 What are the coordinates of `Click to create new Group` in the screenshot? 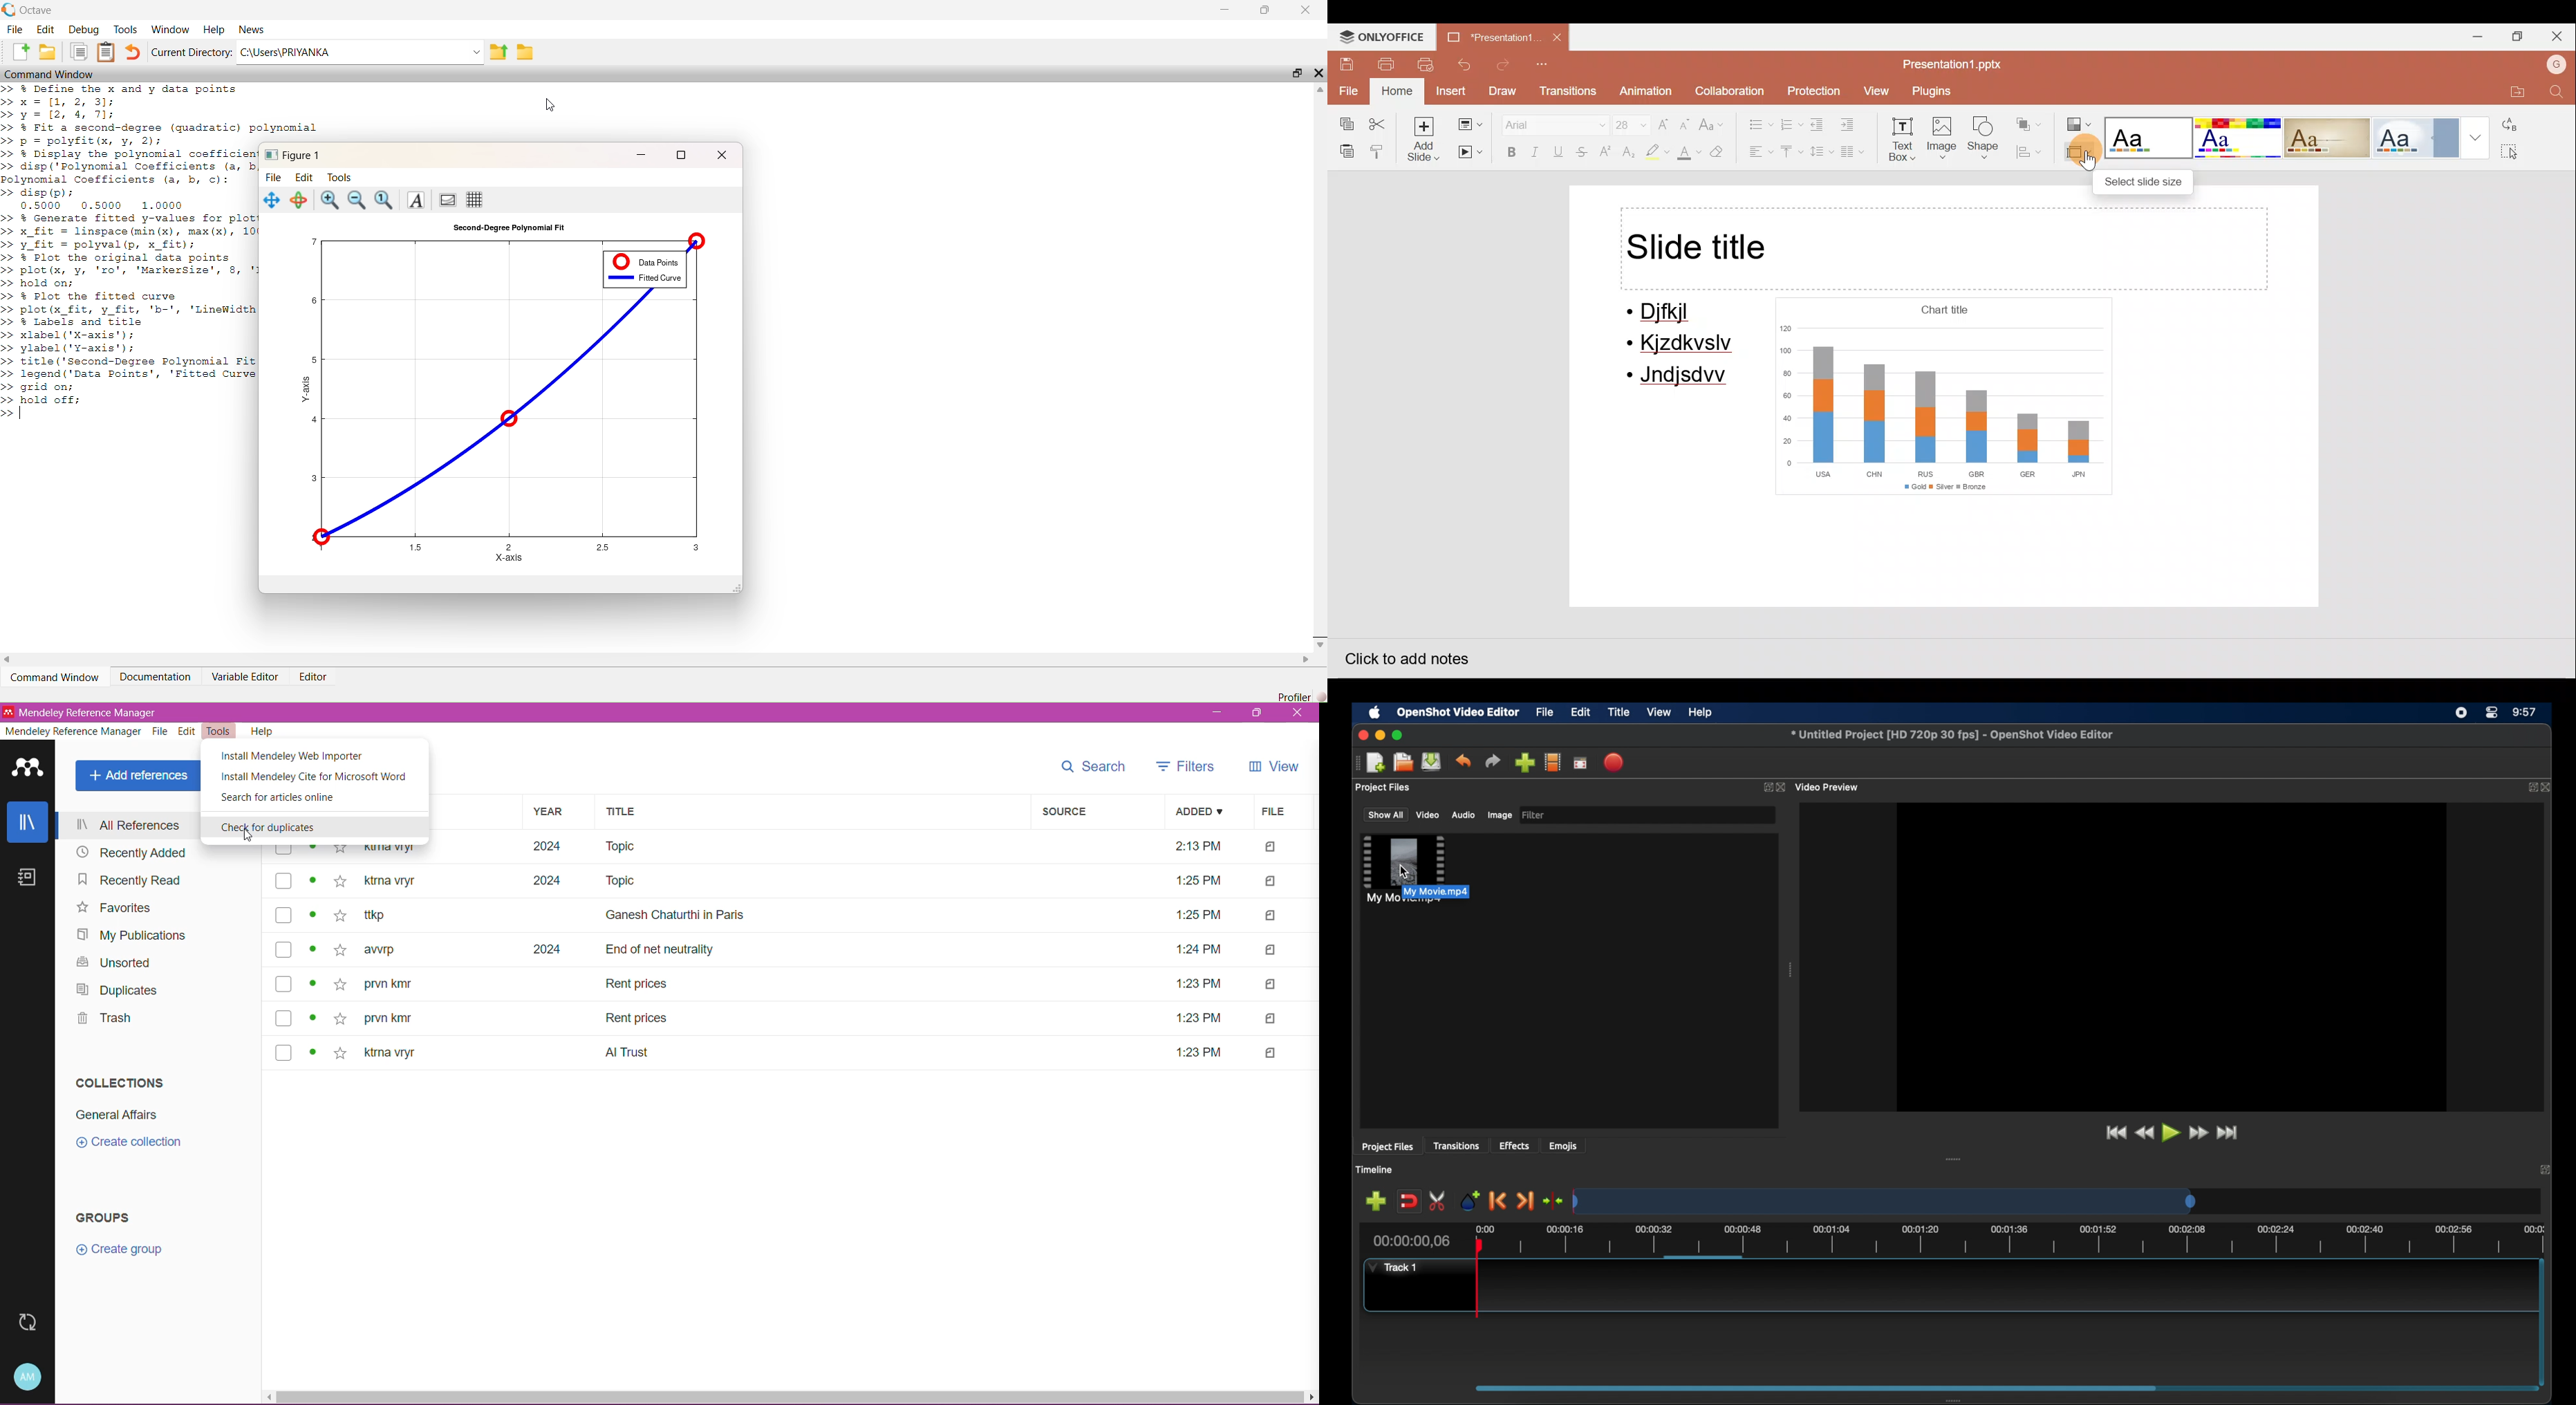 It's located at (121, 1248).